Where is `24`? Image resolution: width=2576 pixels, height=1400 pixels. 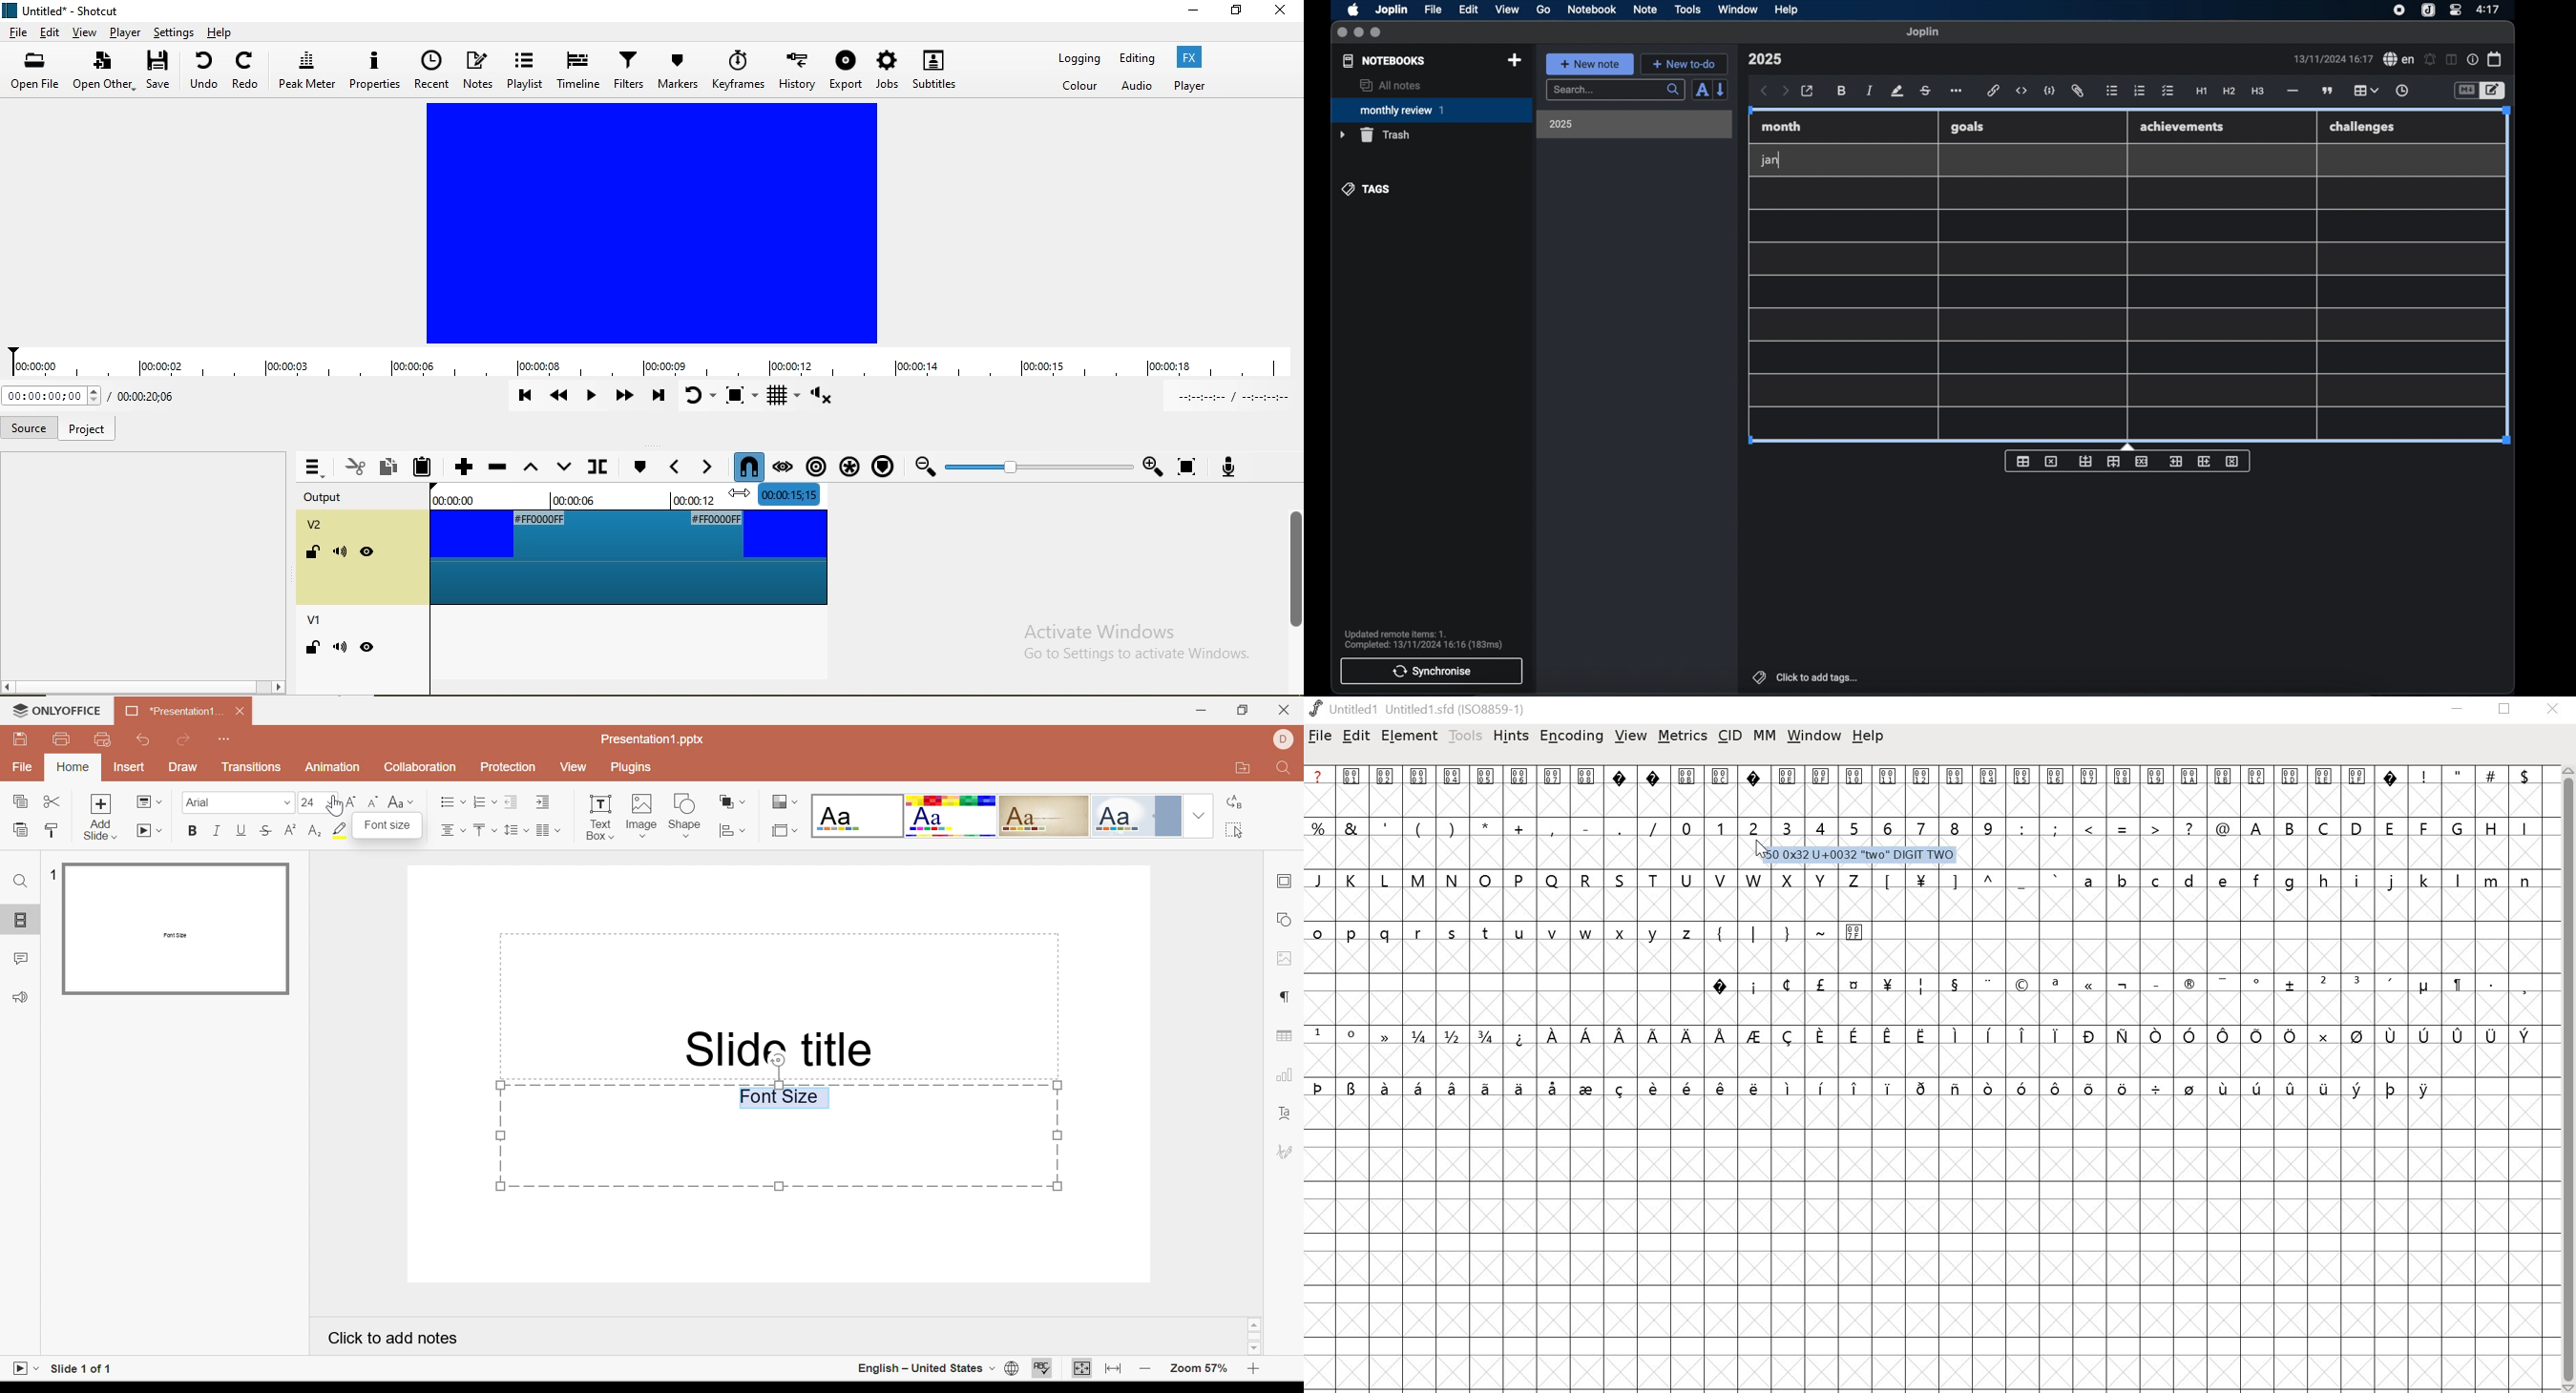
24 is located at coordinates (308, 804).